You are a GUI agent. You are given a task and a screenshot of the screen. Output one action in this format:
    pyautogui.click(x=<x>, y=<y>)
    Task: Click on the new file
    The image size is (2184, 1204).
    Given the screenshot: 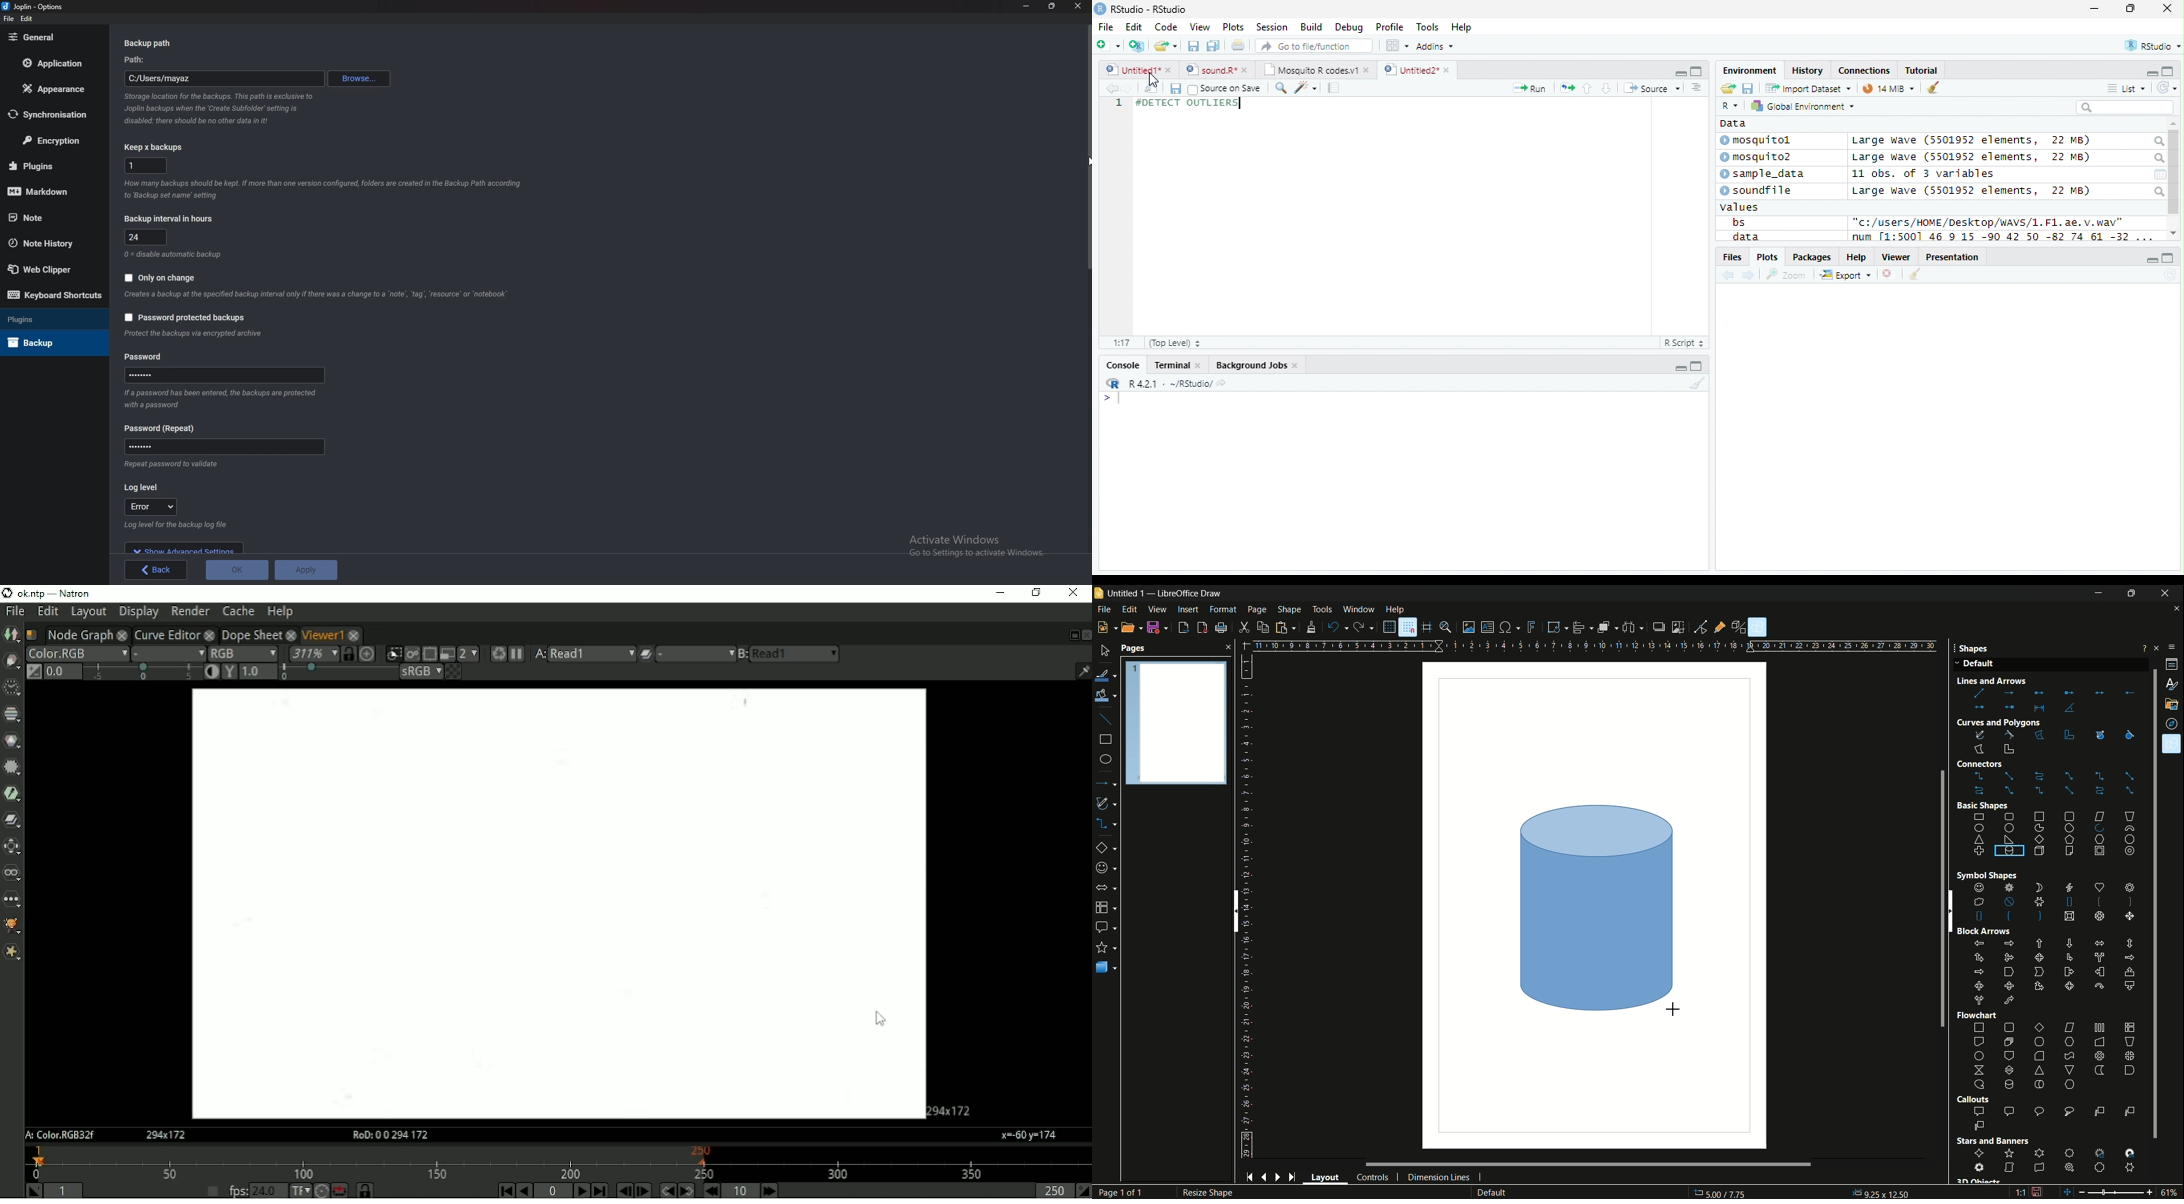 What is the action you would take?
    pyautogui.click(x=1109, y=46)
    